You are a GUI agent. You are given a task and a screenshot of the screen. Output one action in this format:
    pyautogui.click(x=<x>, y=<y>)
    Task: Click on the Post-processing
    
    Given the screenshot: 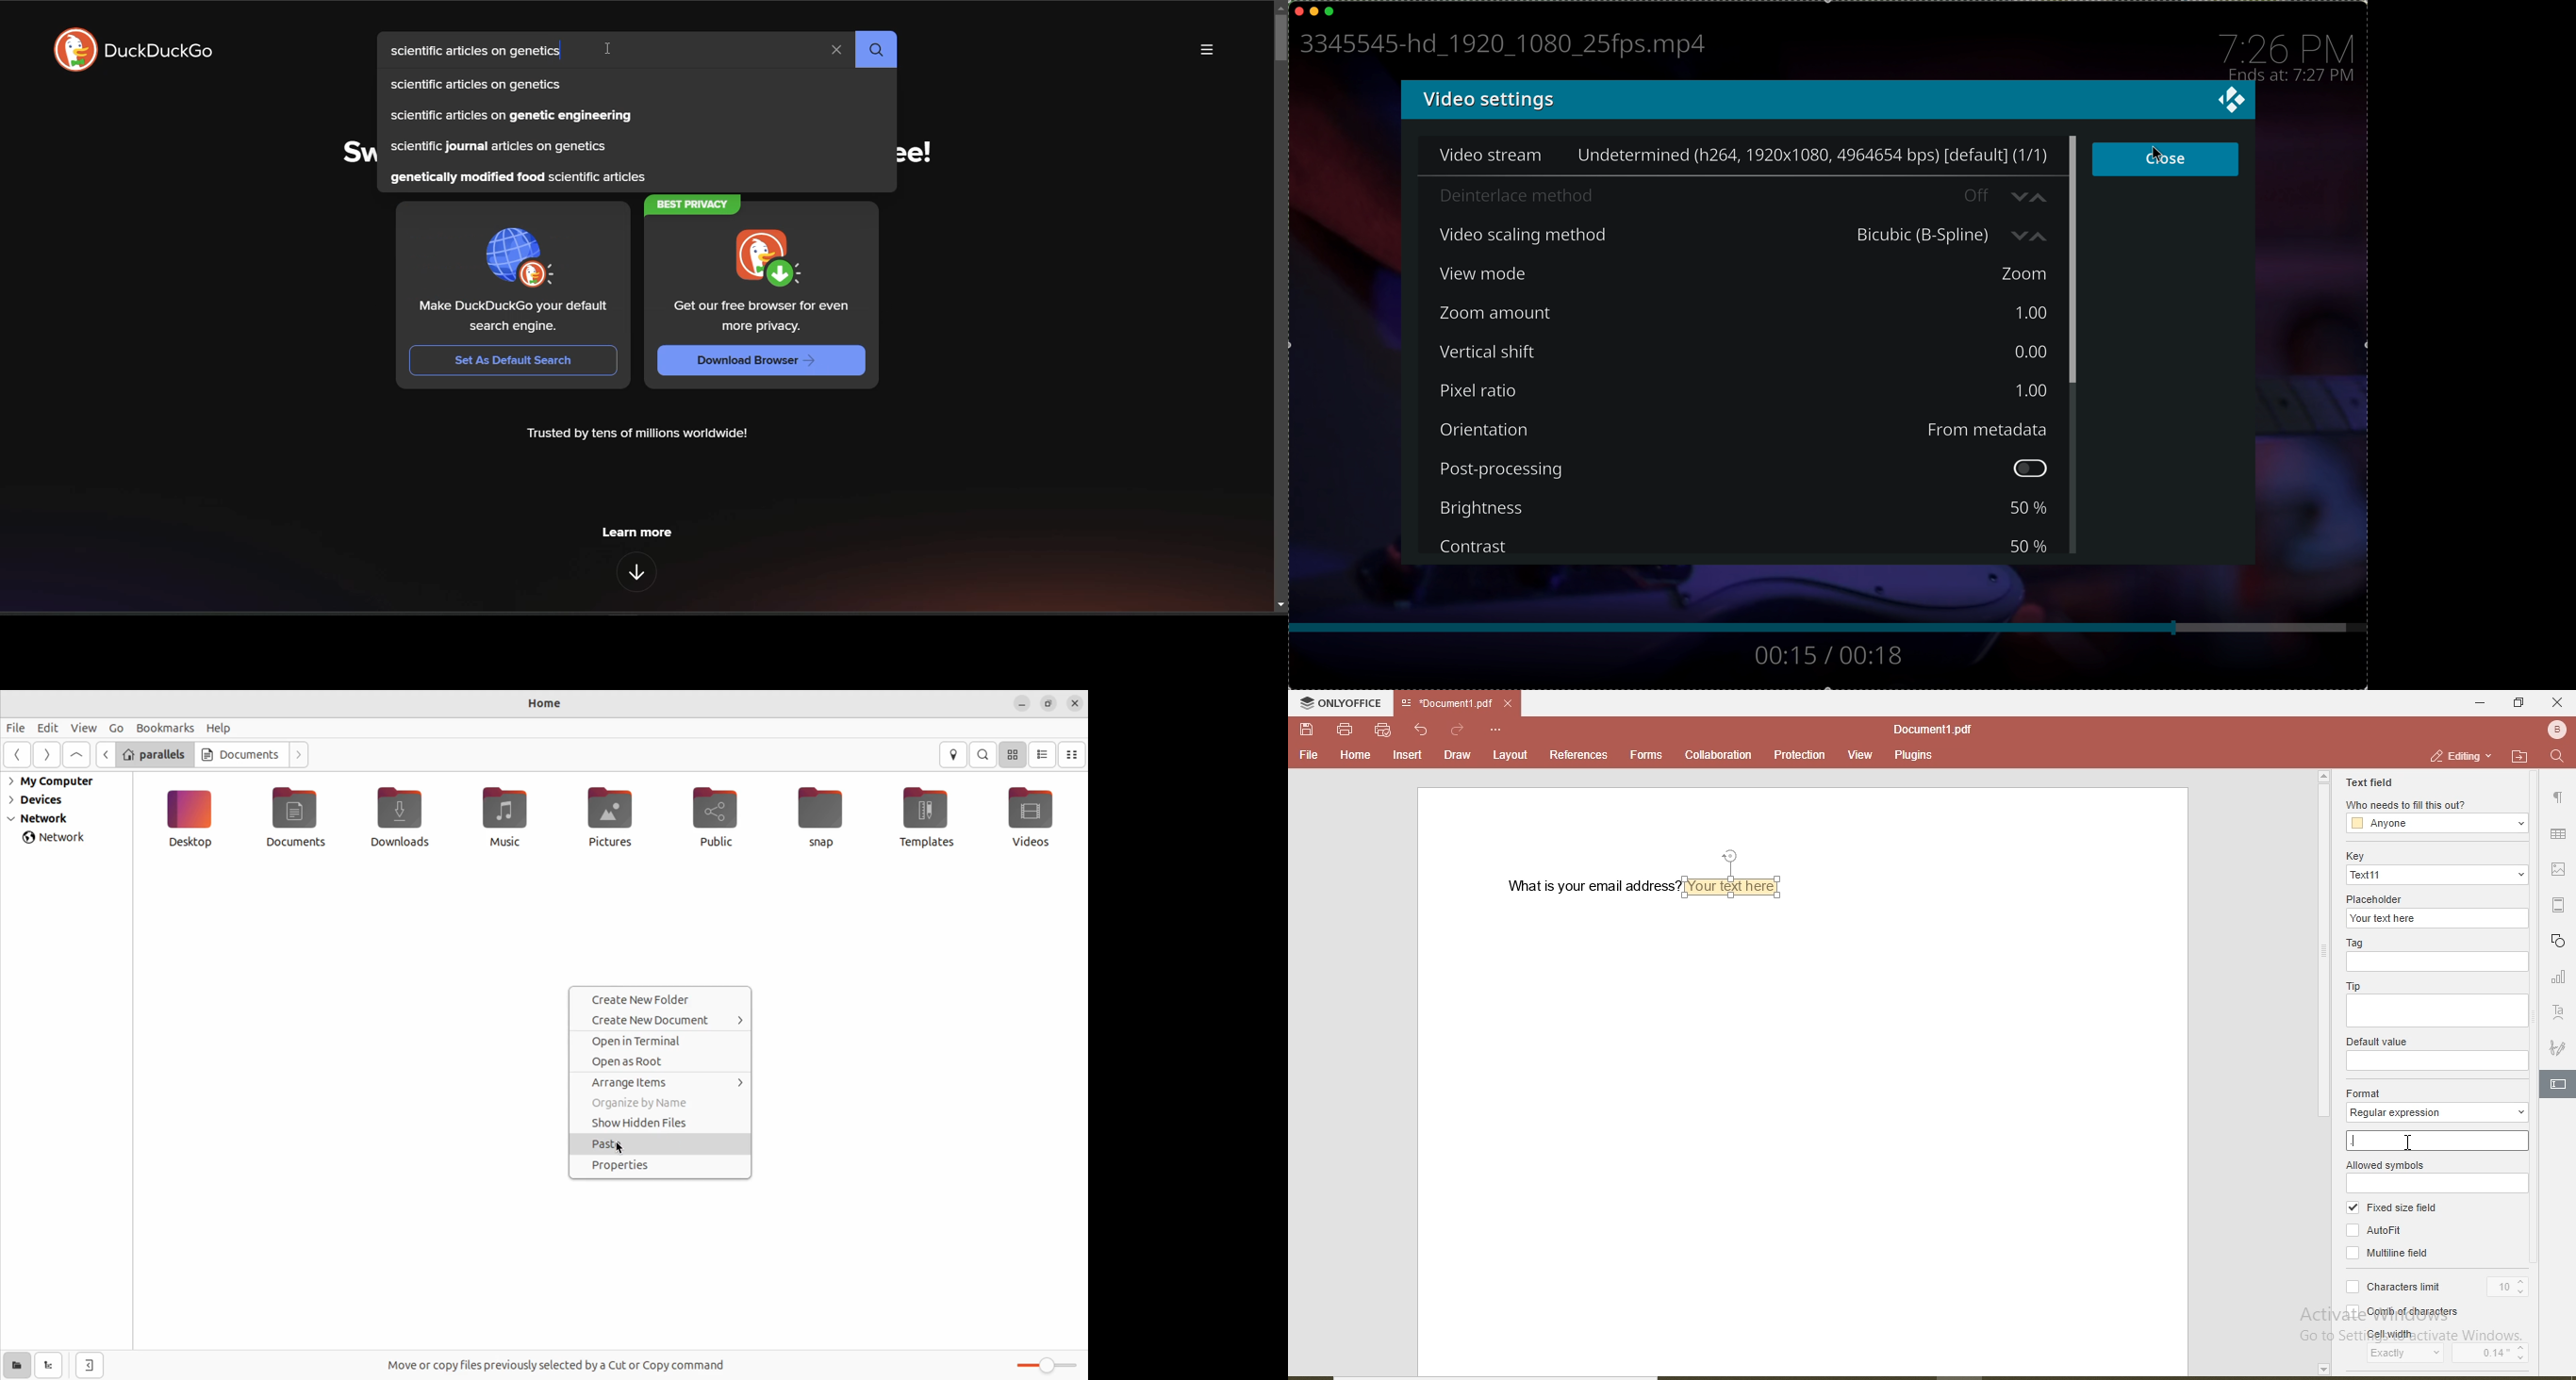 What is the action you would take?
    pyautogui.click(x=1511, y=469)
    